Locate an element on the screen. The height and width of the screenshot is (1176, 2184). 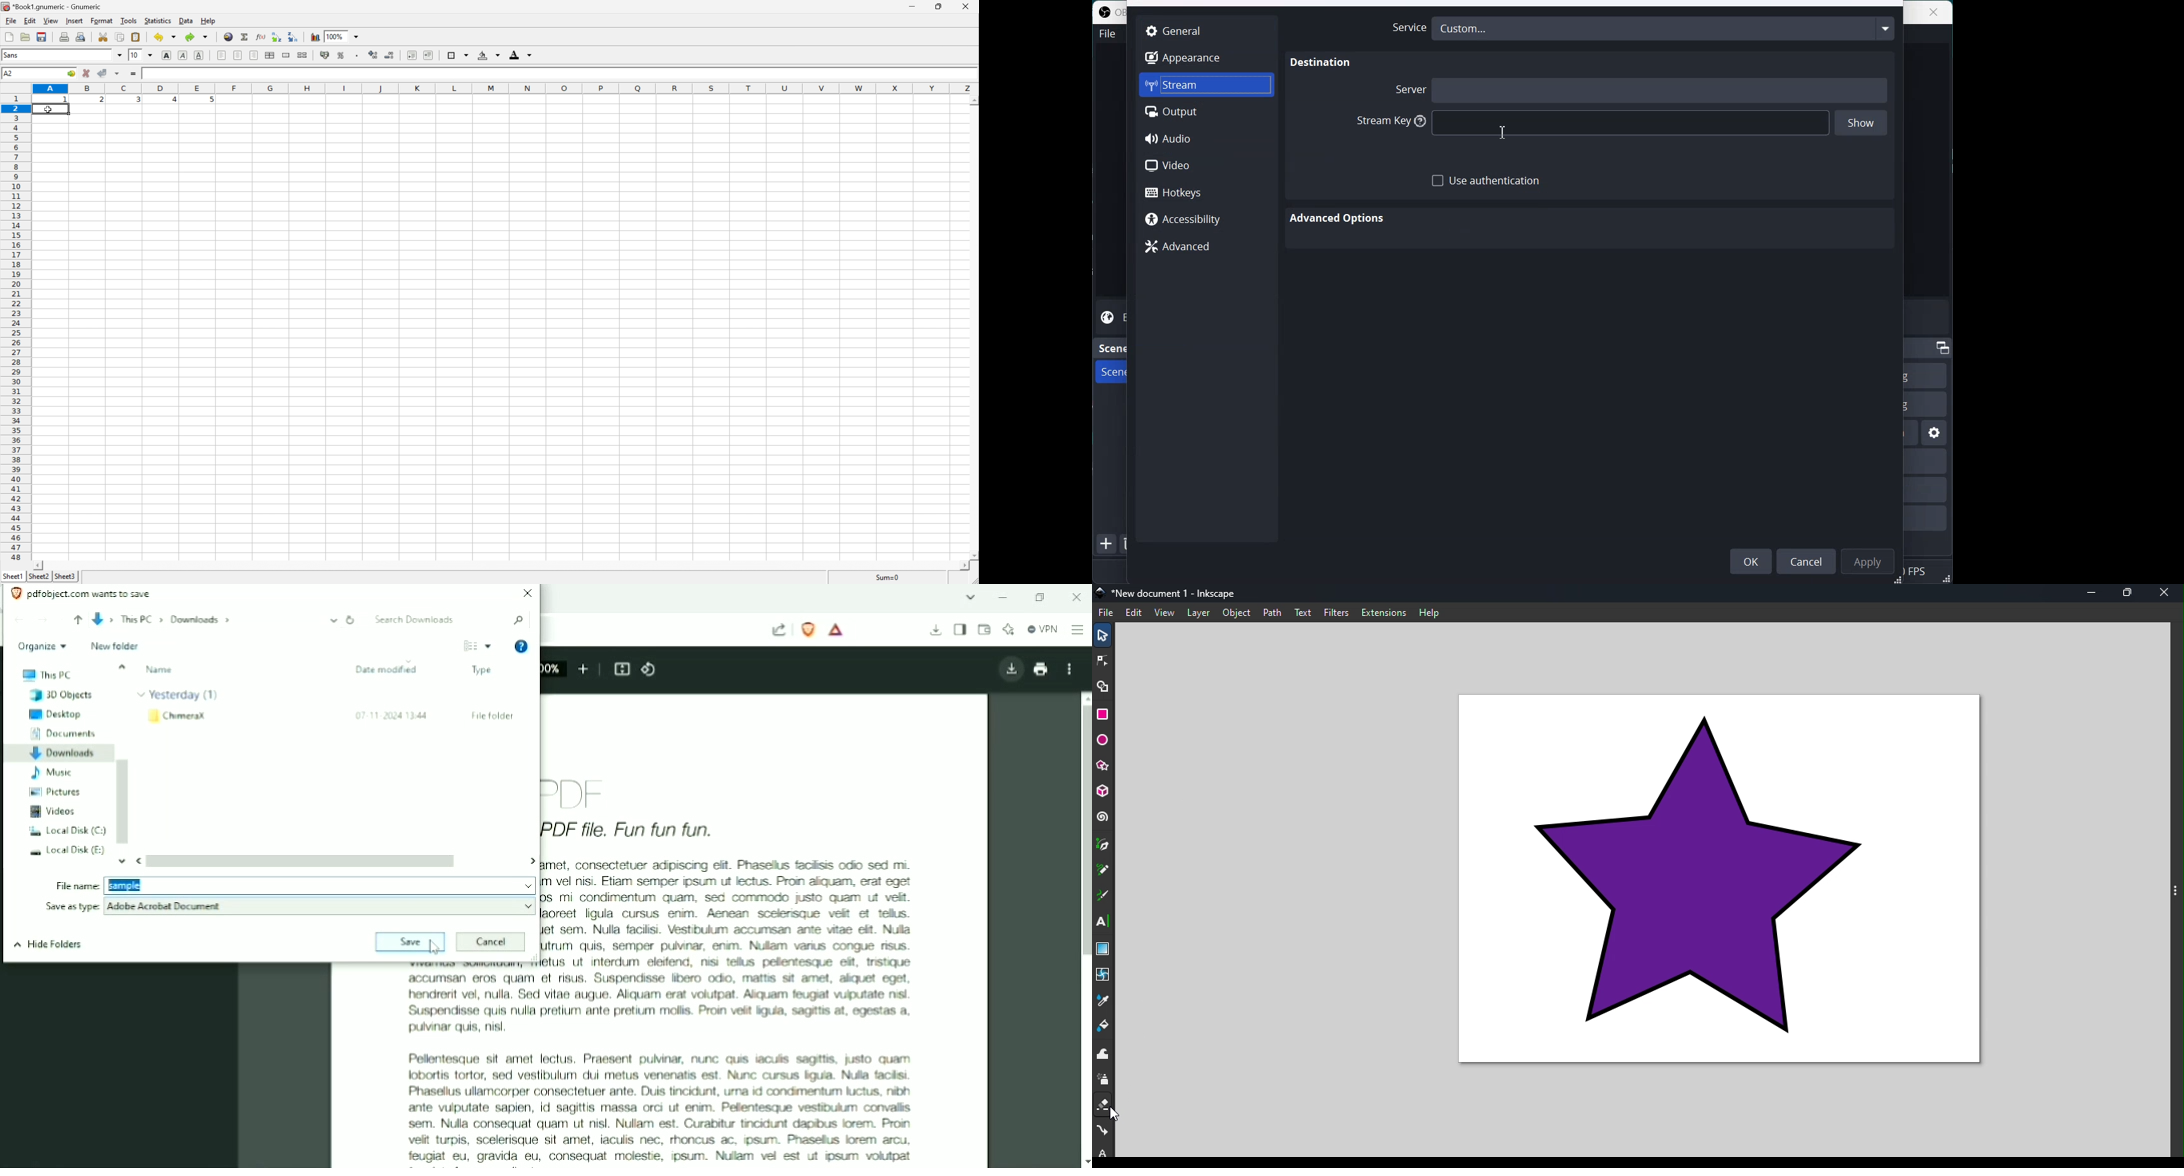
minimize tool is located at coordinates (2090, 593).